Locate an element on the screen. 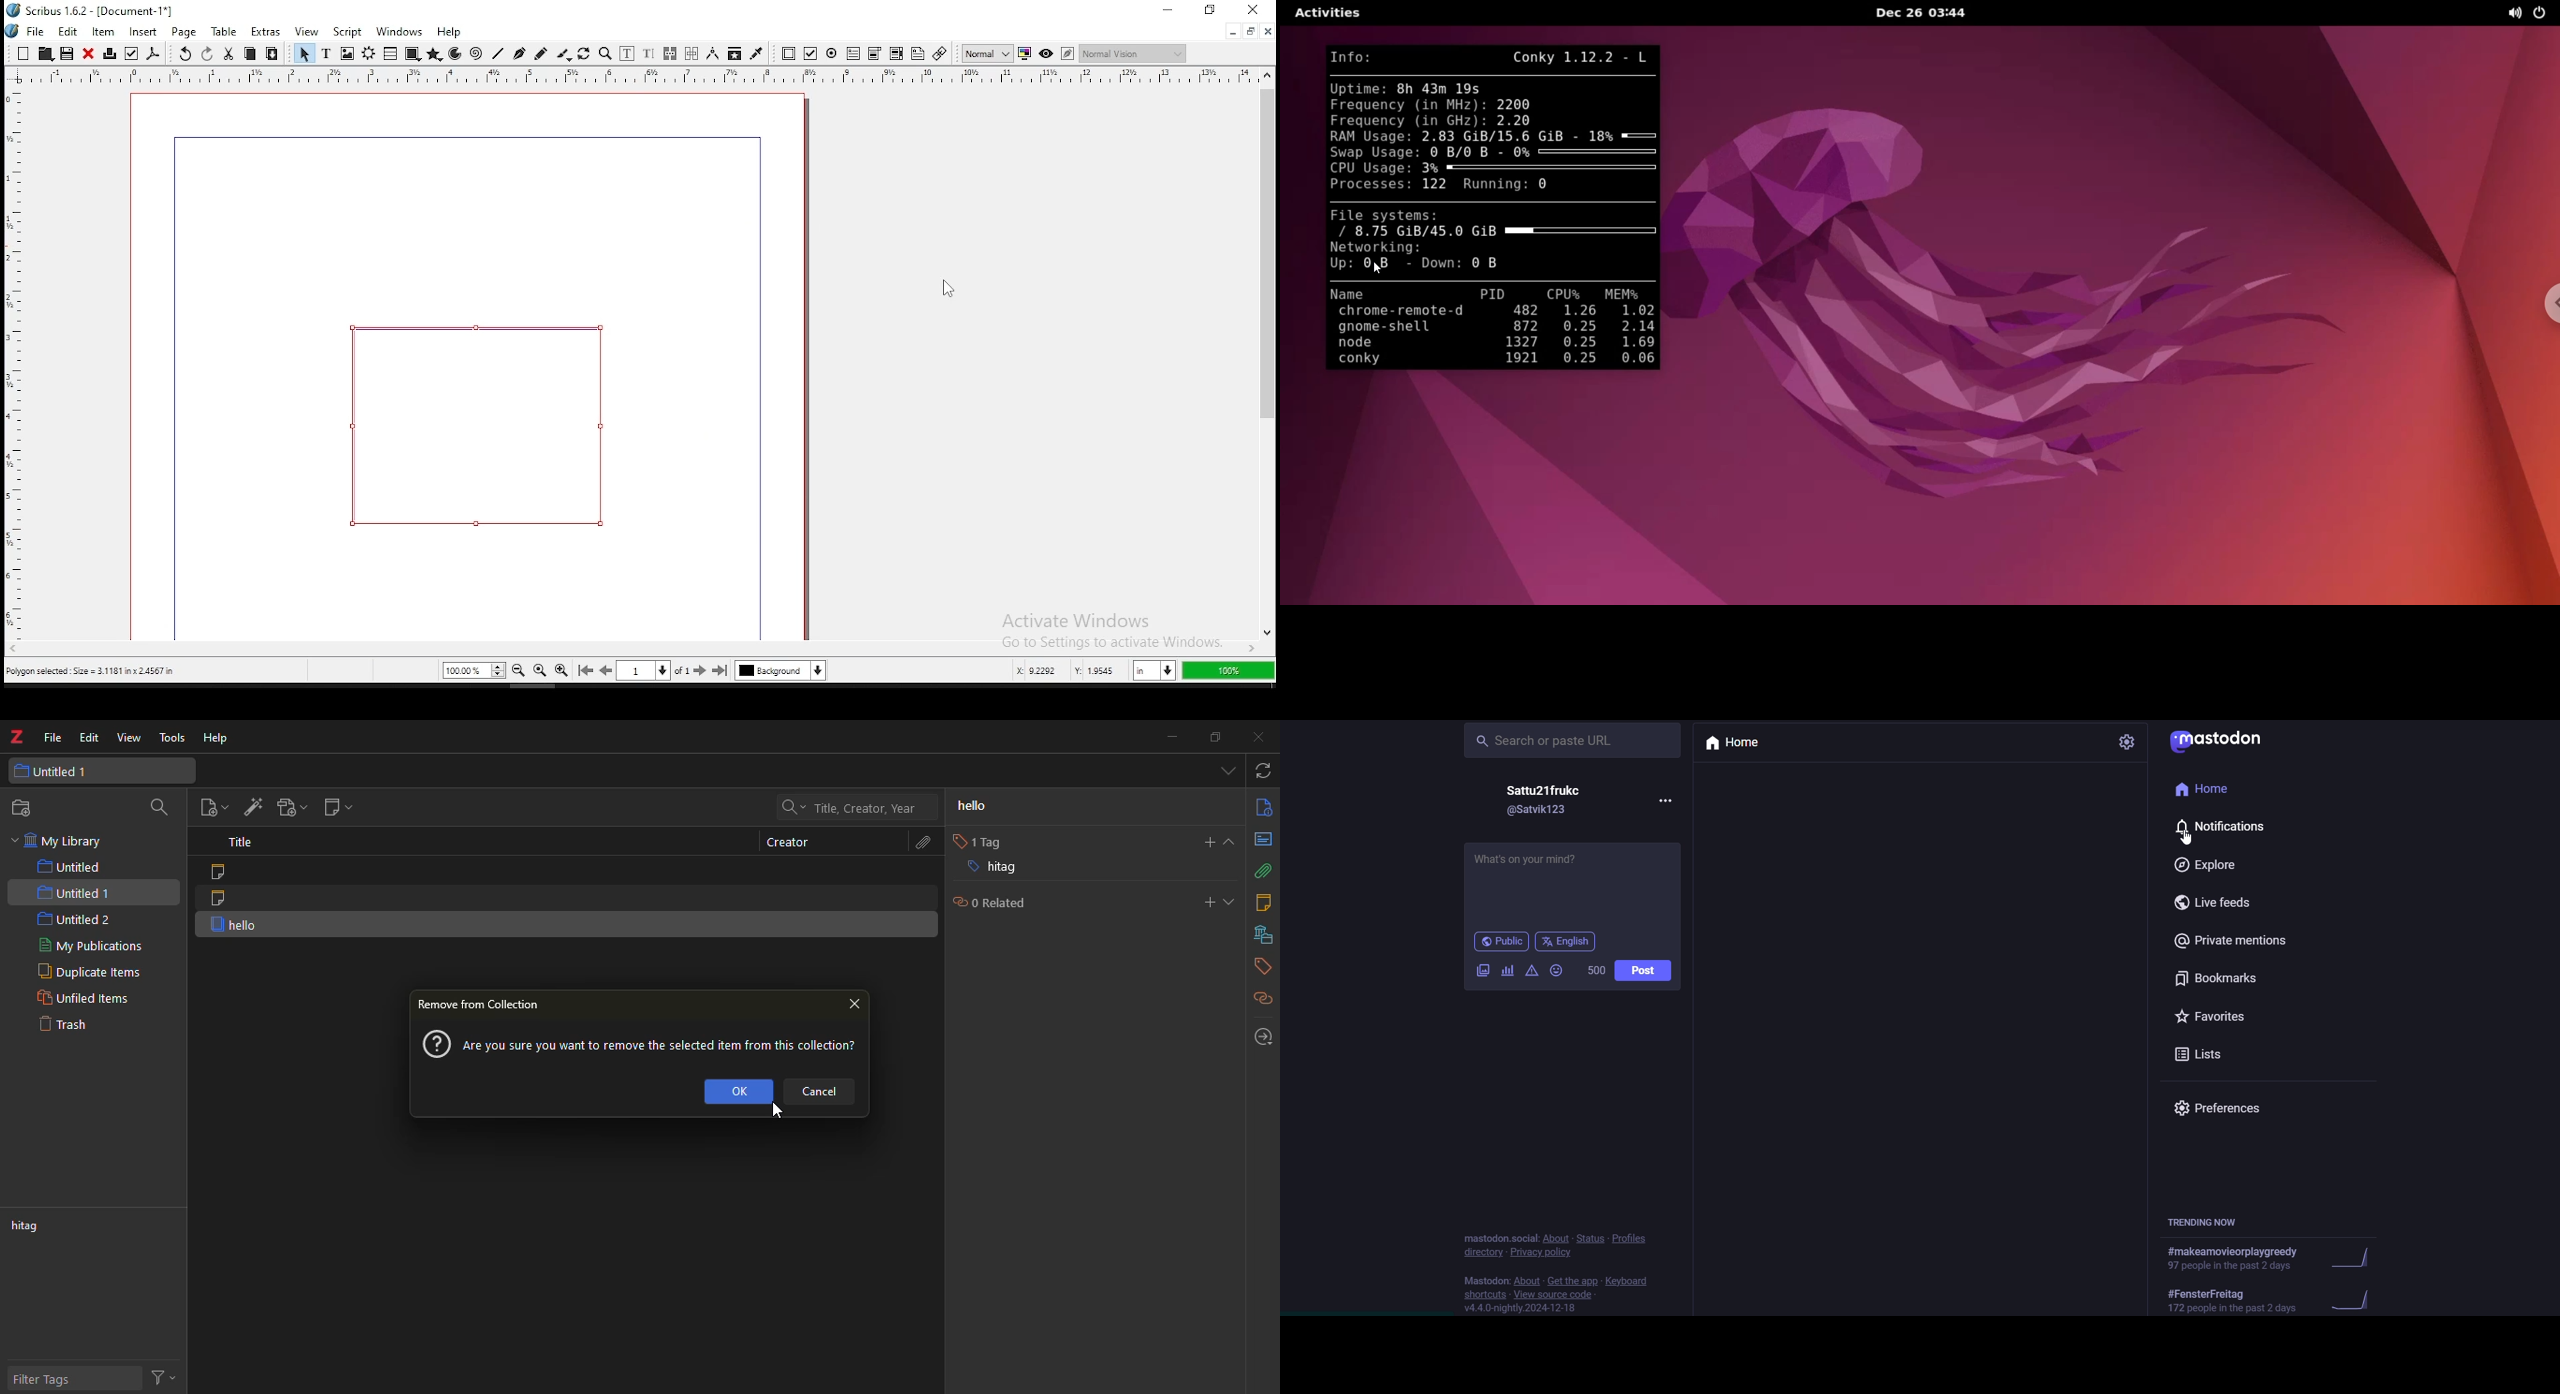  attach is located at coordinates (1261, 871).